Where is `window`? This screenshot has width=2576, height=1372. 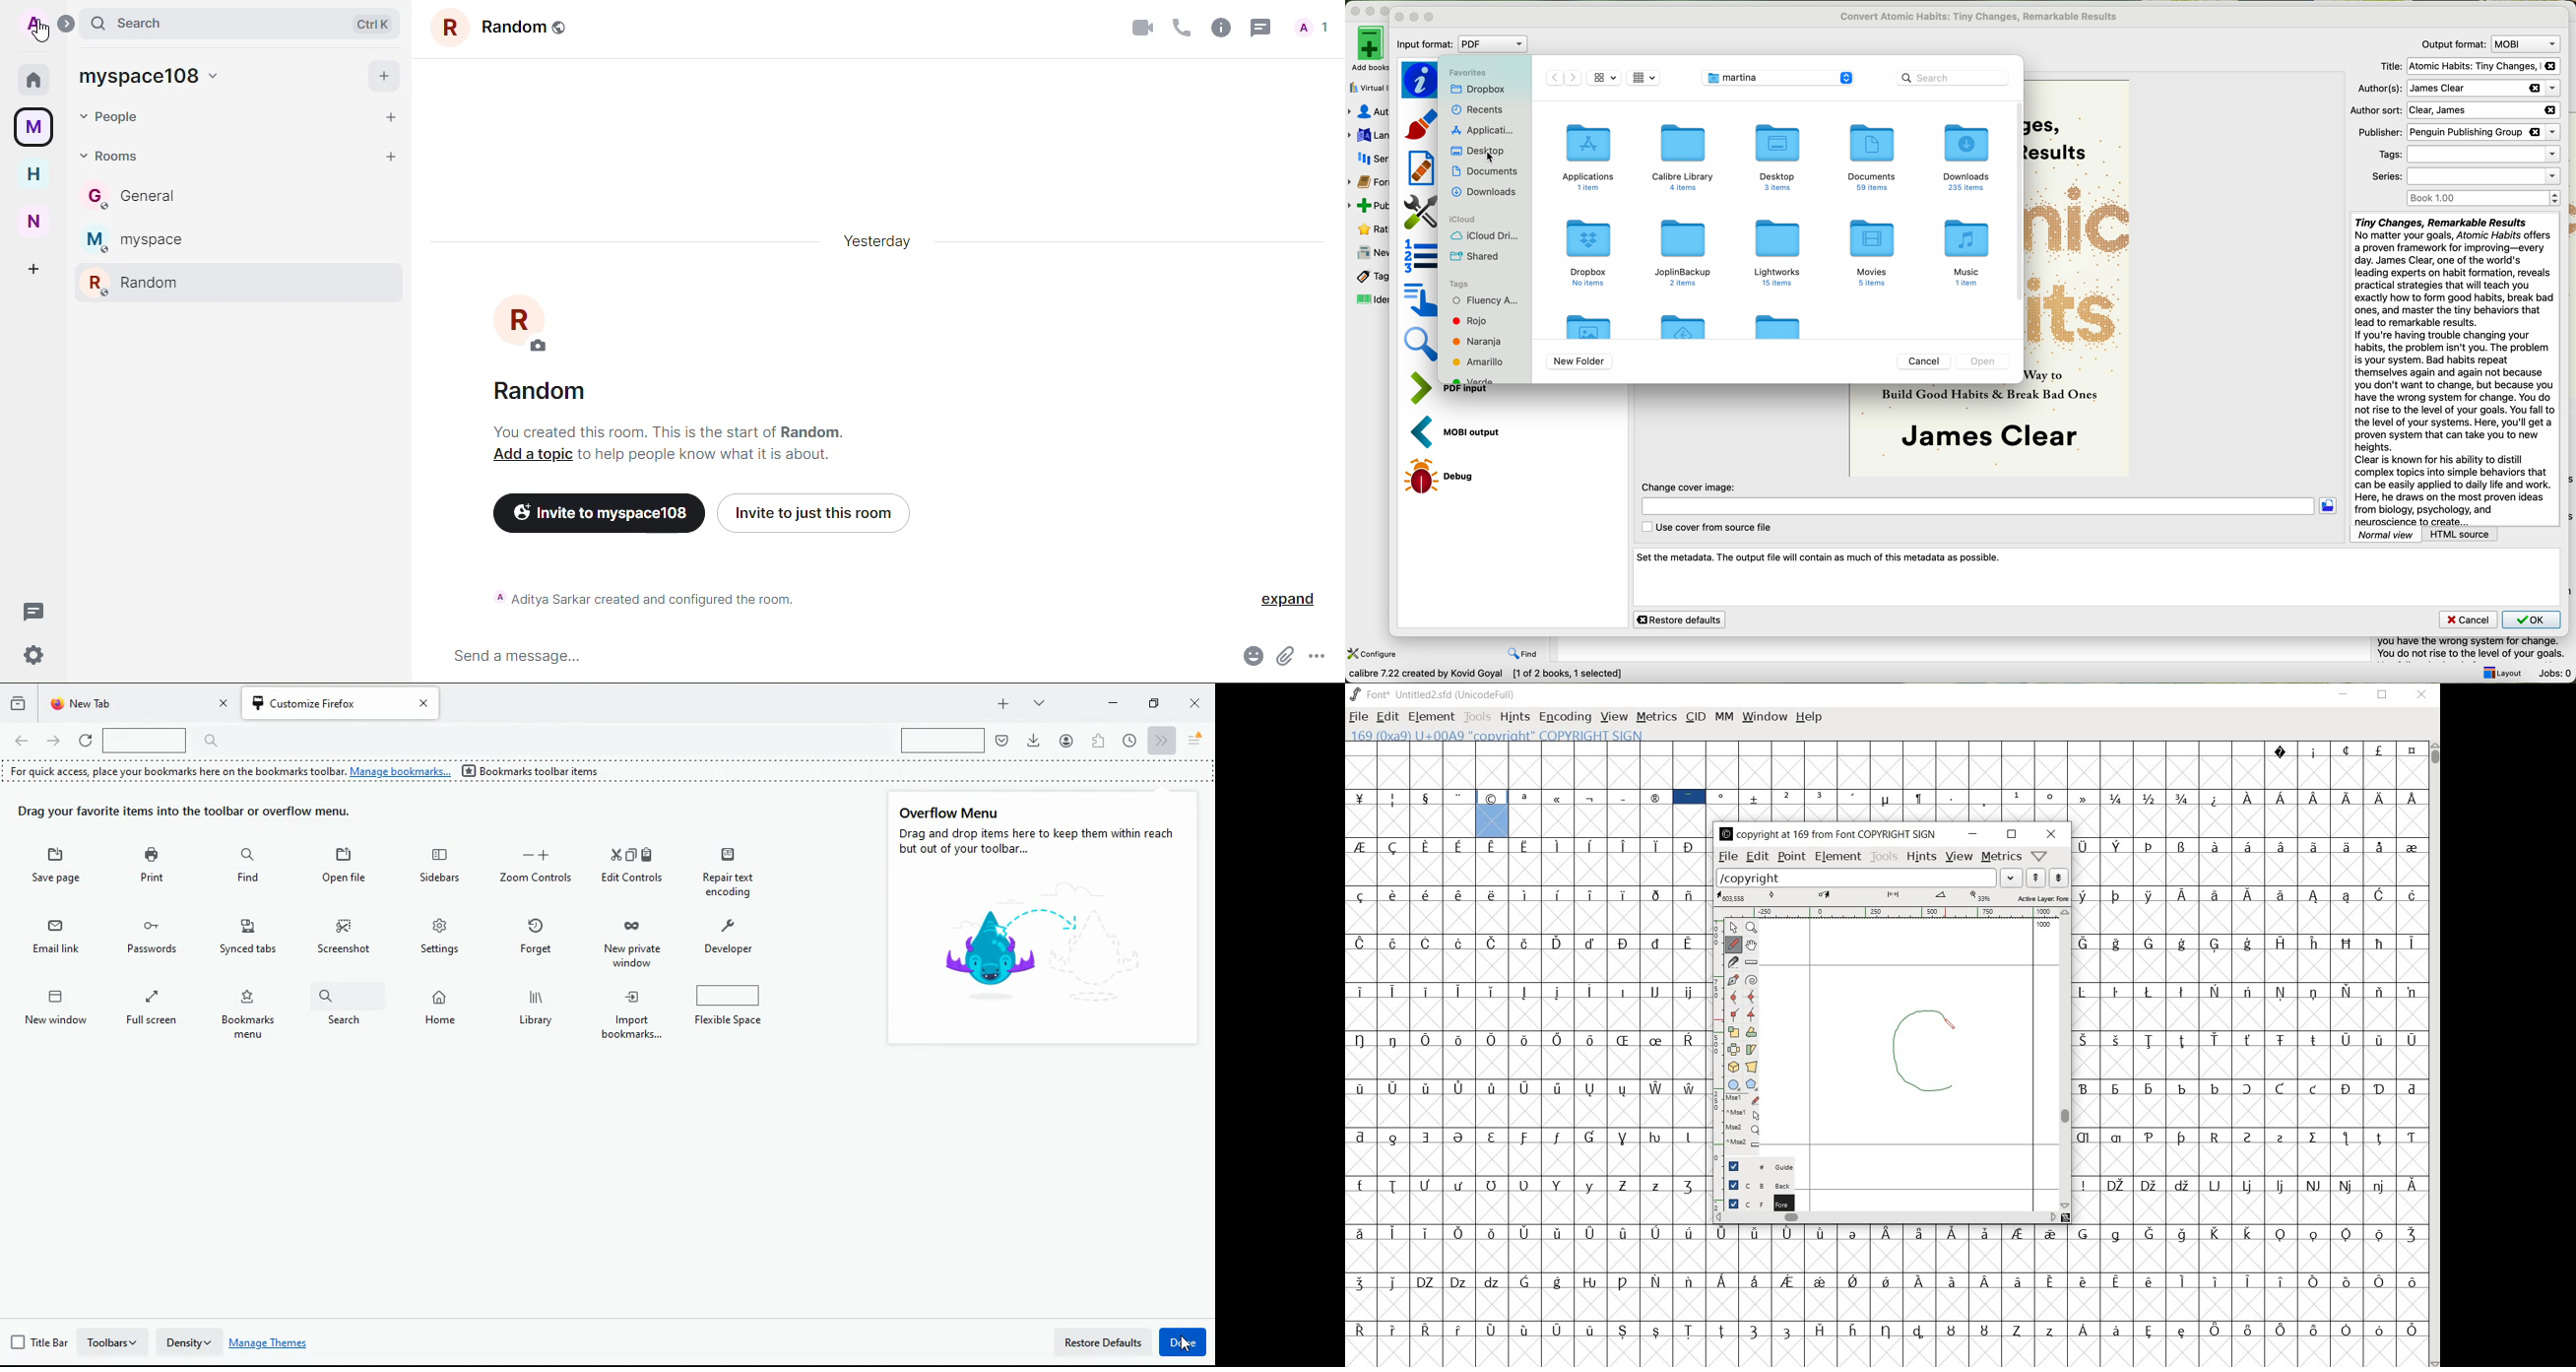 window is located at coordinates (1763, 716).